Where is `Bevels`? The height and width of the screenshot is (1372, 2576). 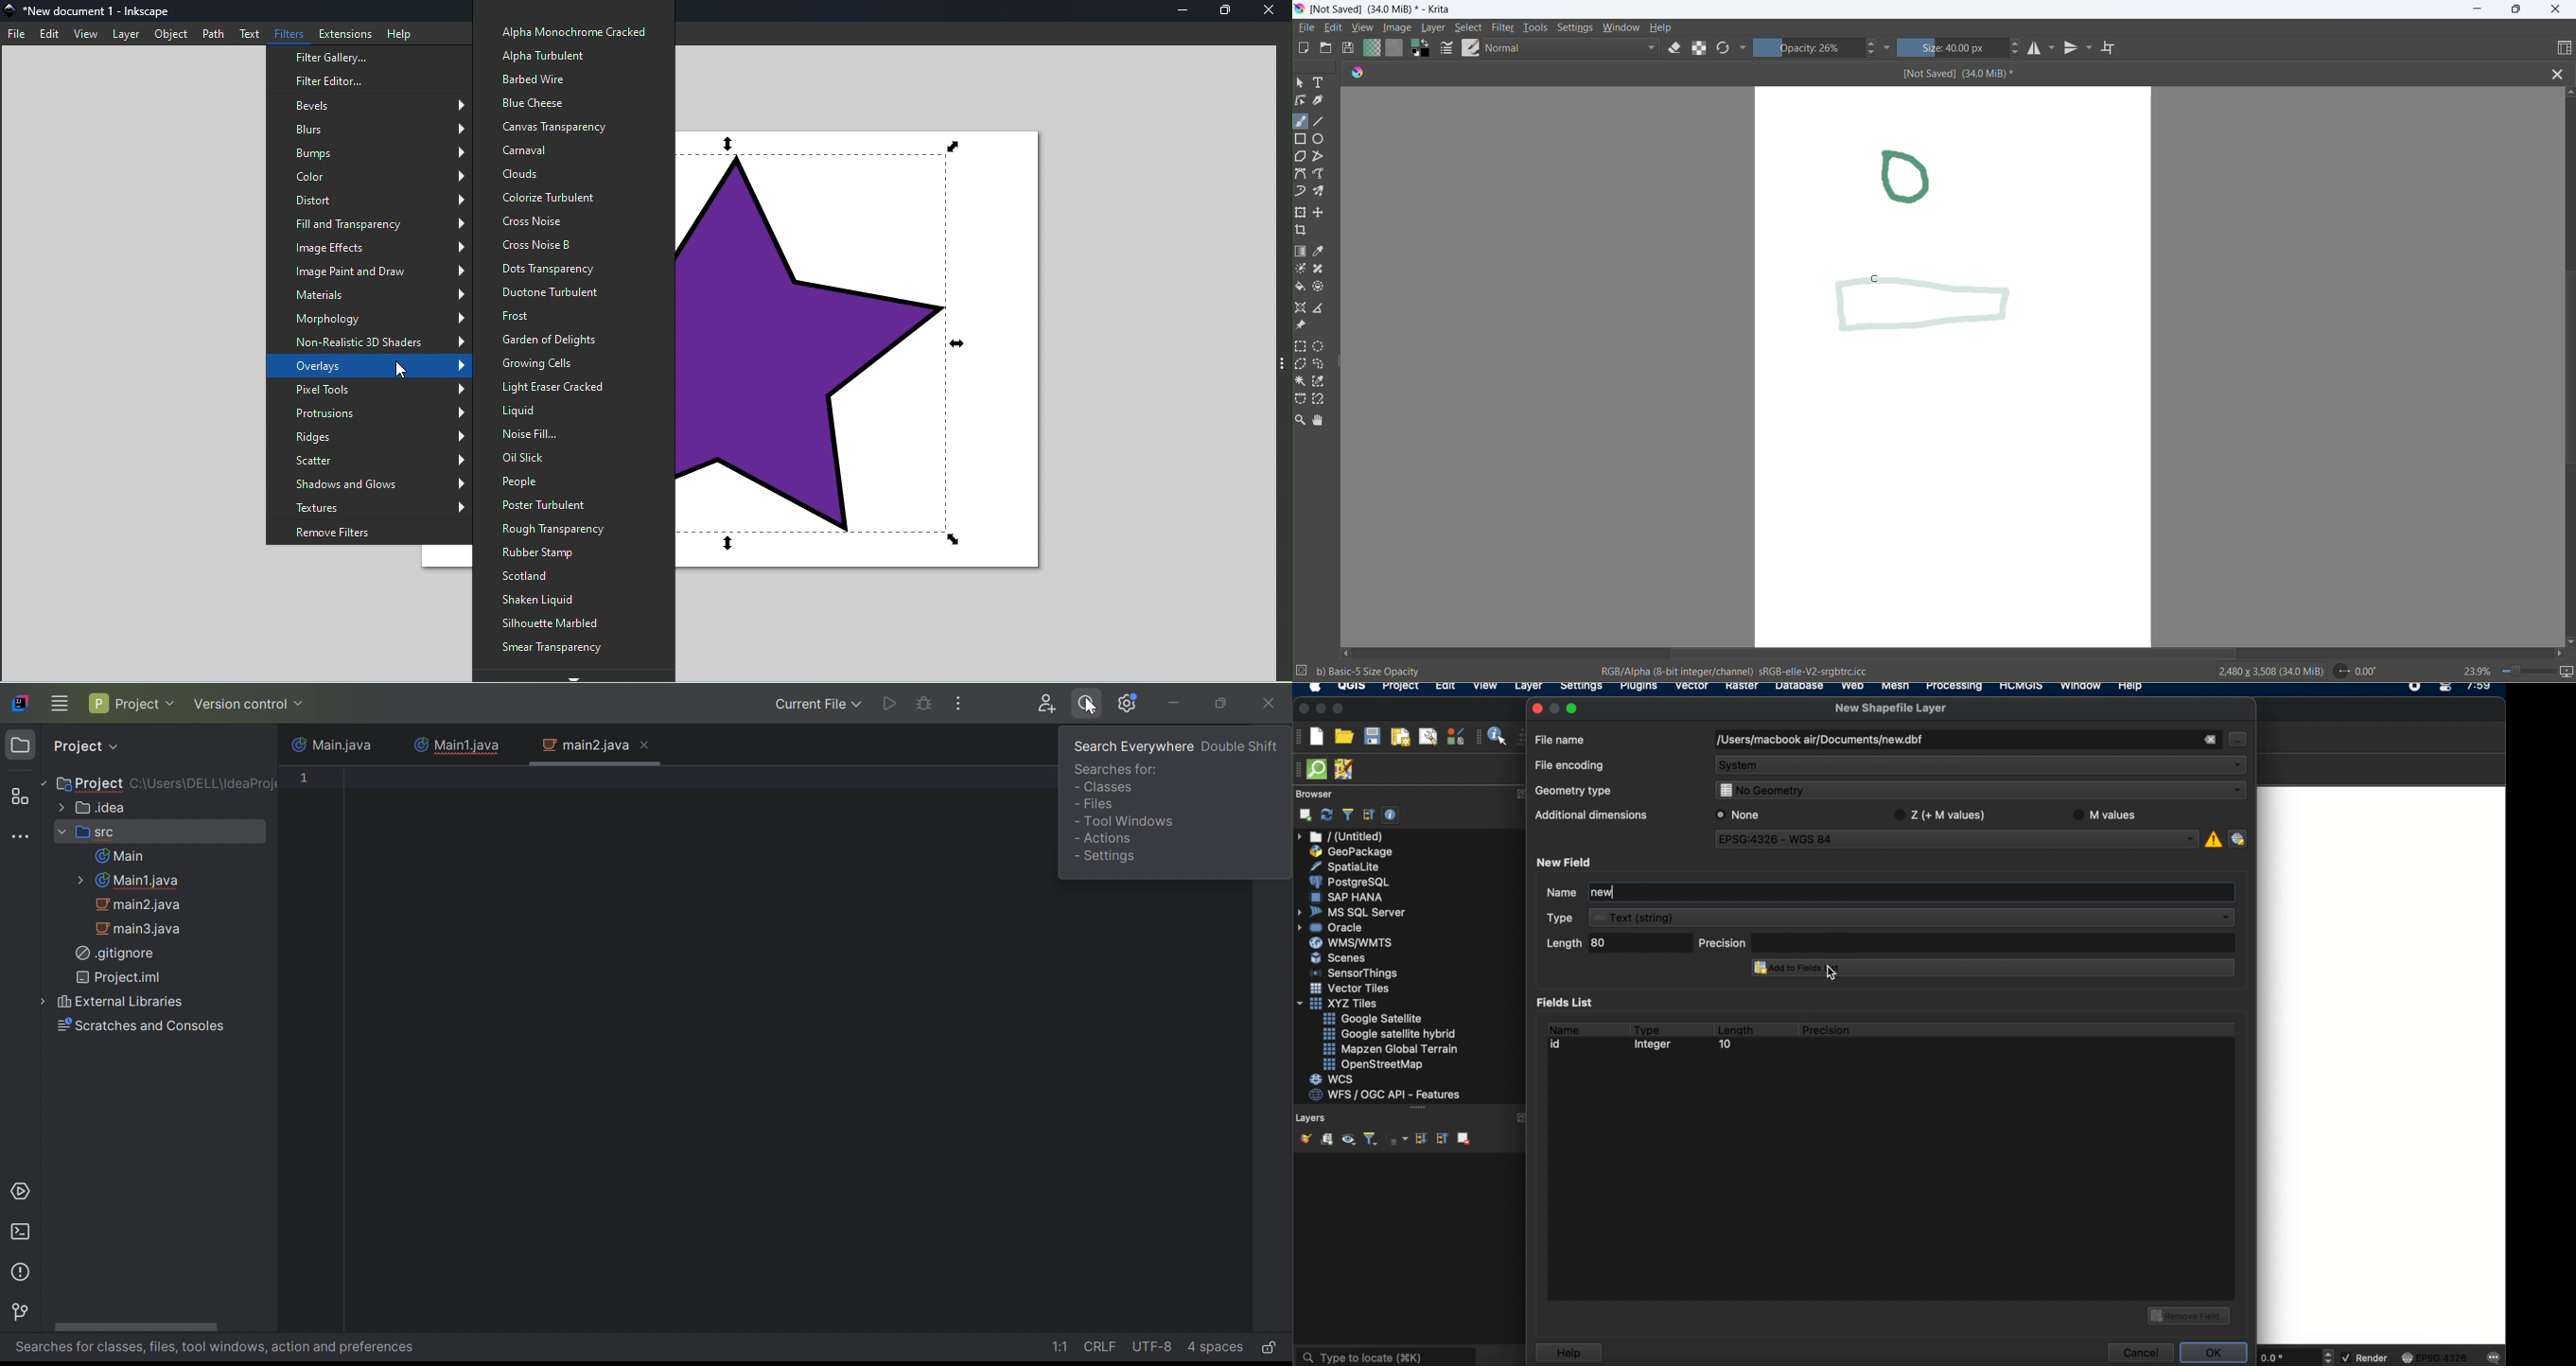
Bevels is located at coordinates (375, 106).